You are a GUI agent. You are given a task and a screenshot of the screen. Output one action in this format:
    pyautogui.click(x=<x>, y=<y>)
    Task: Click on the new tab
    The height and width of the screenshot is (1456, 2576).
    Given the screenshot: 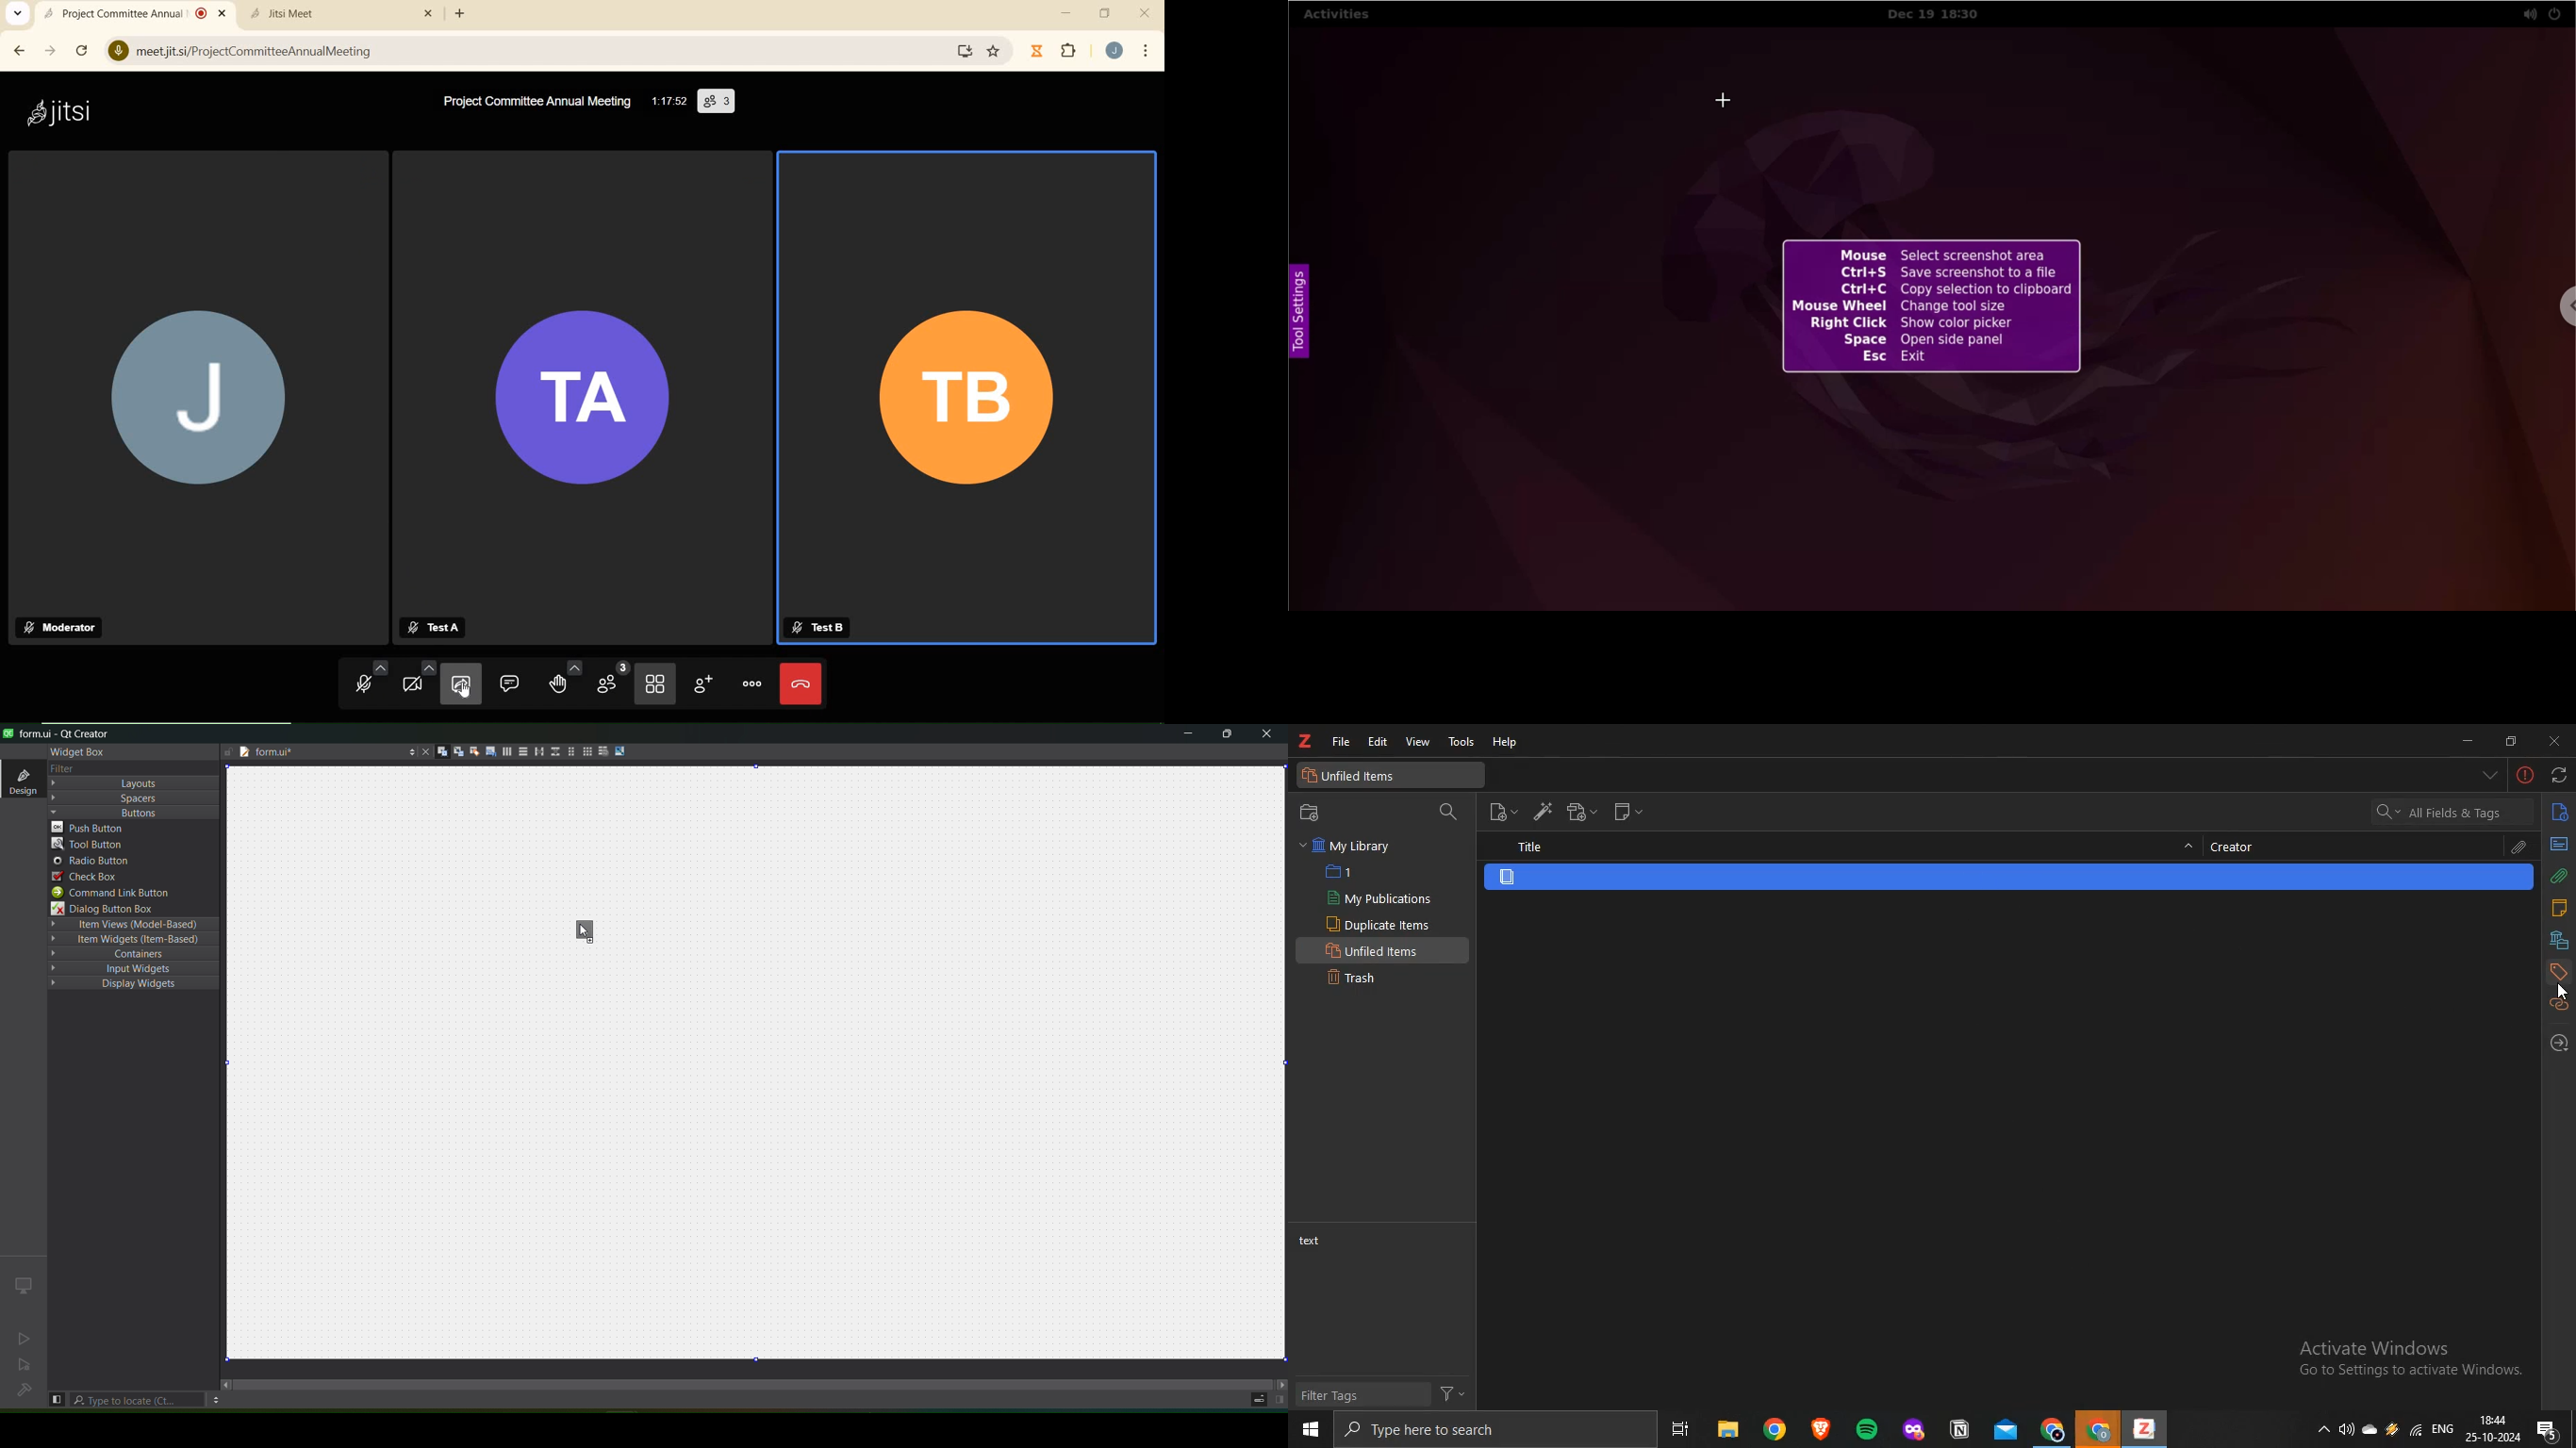 What is the action you would take?
    pyautogui.click(x=461, y=15)
    